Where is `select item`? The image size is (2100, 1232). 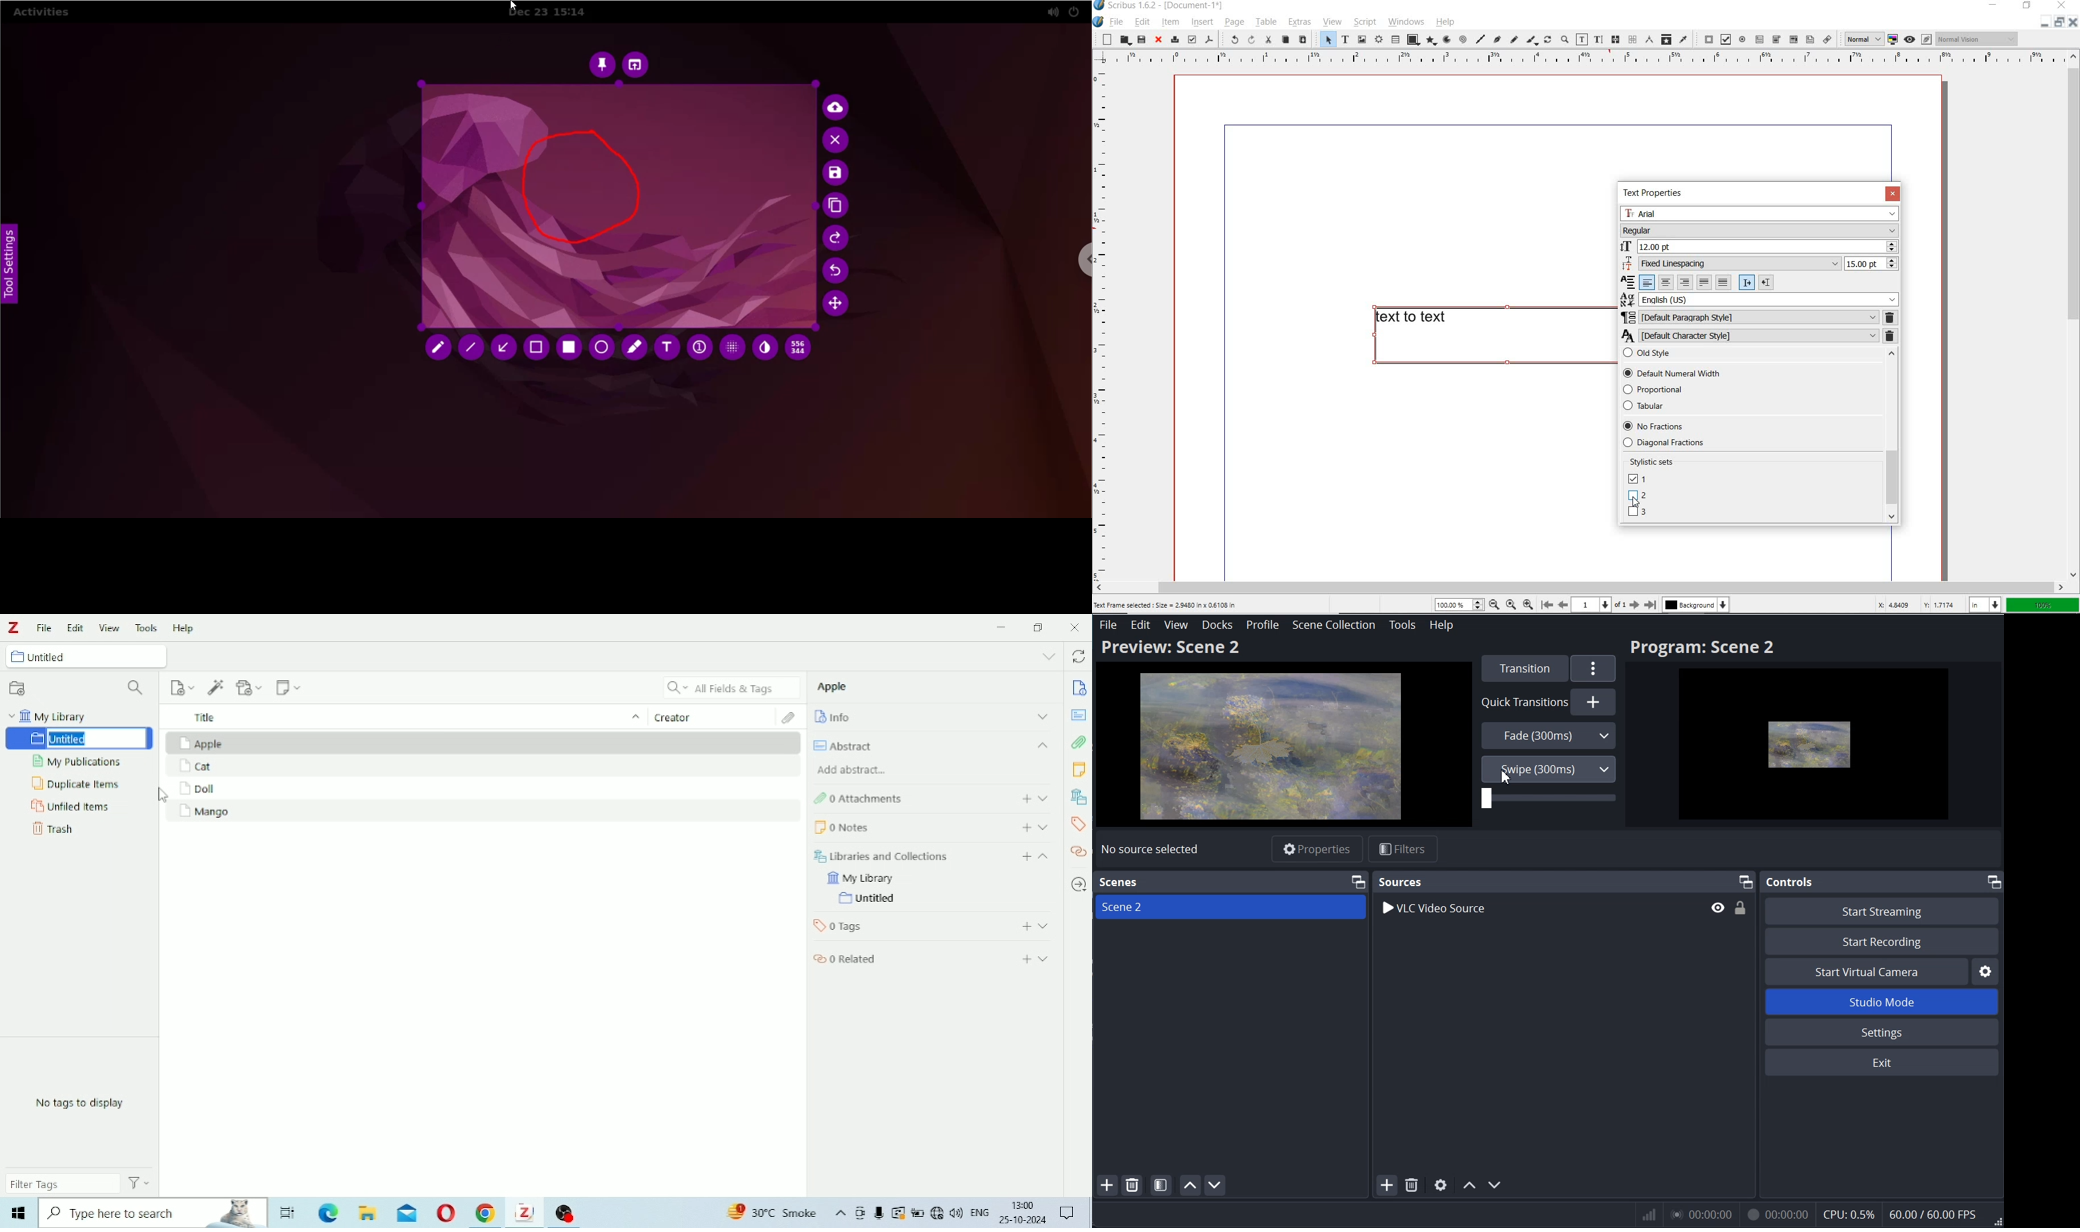 select item is located at coordinates (1326, 40).